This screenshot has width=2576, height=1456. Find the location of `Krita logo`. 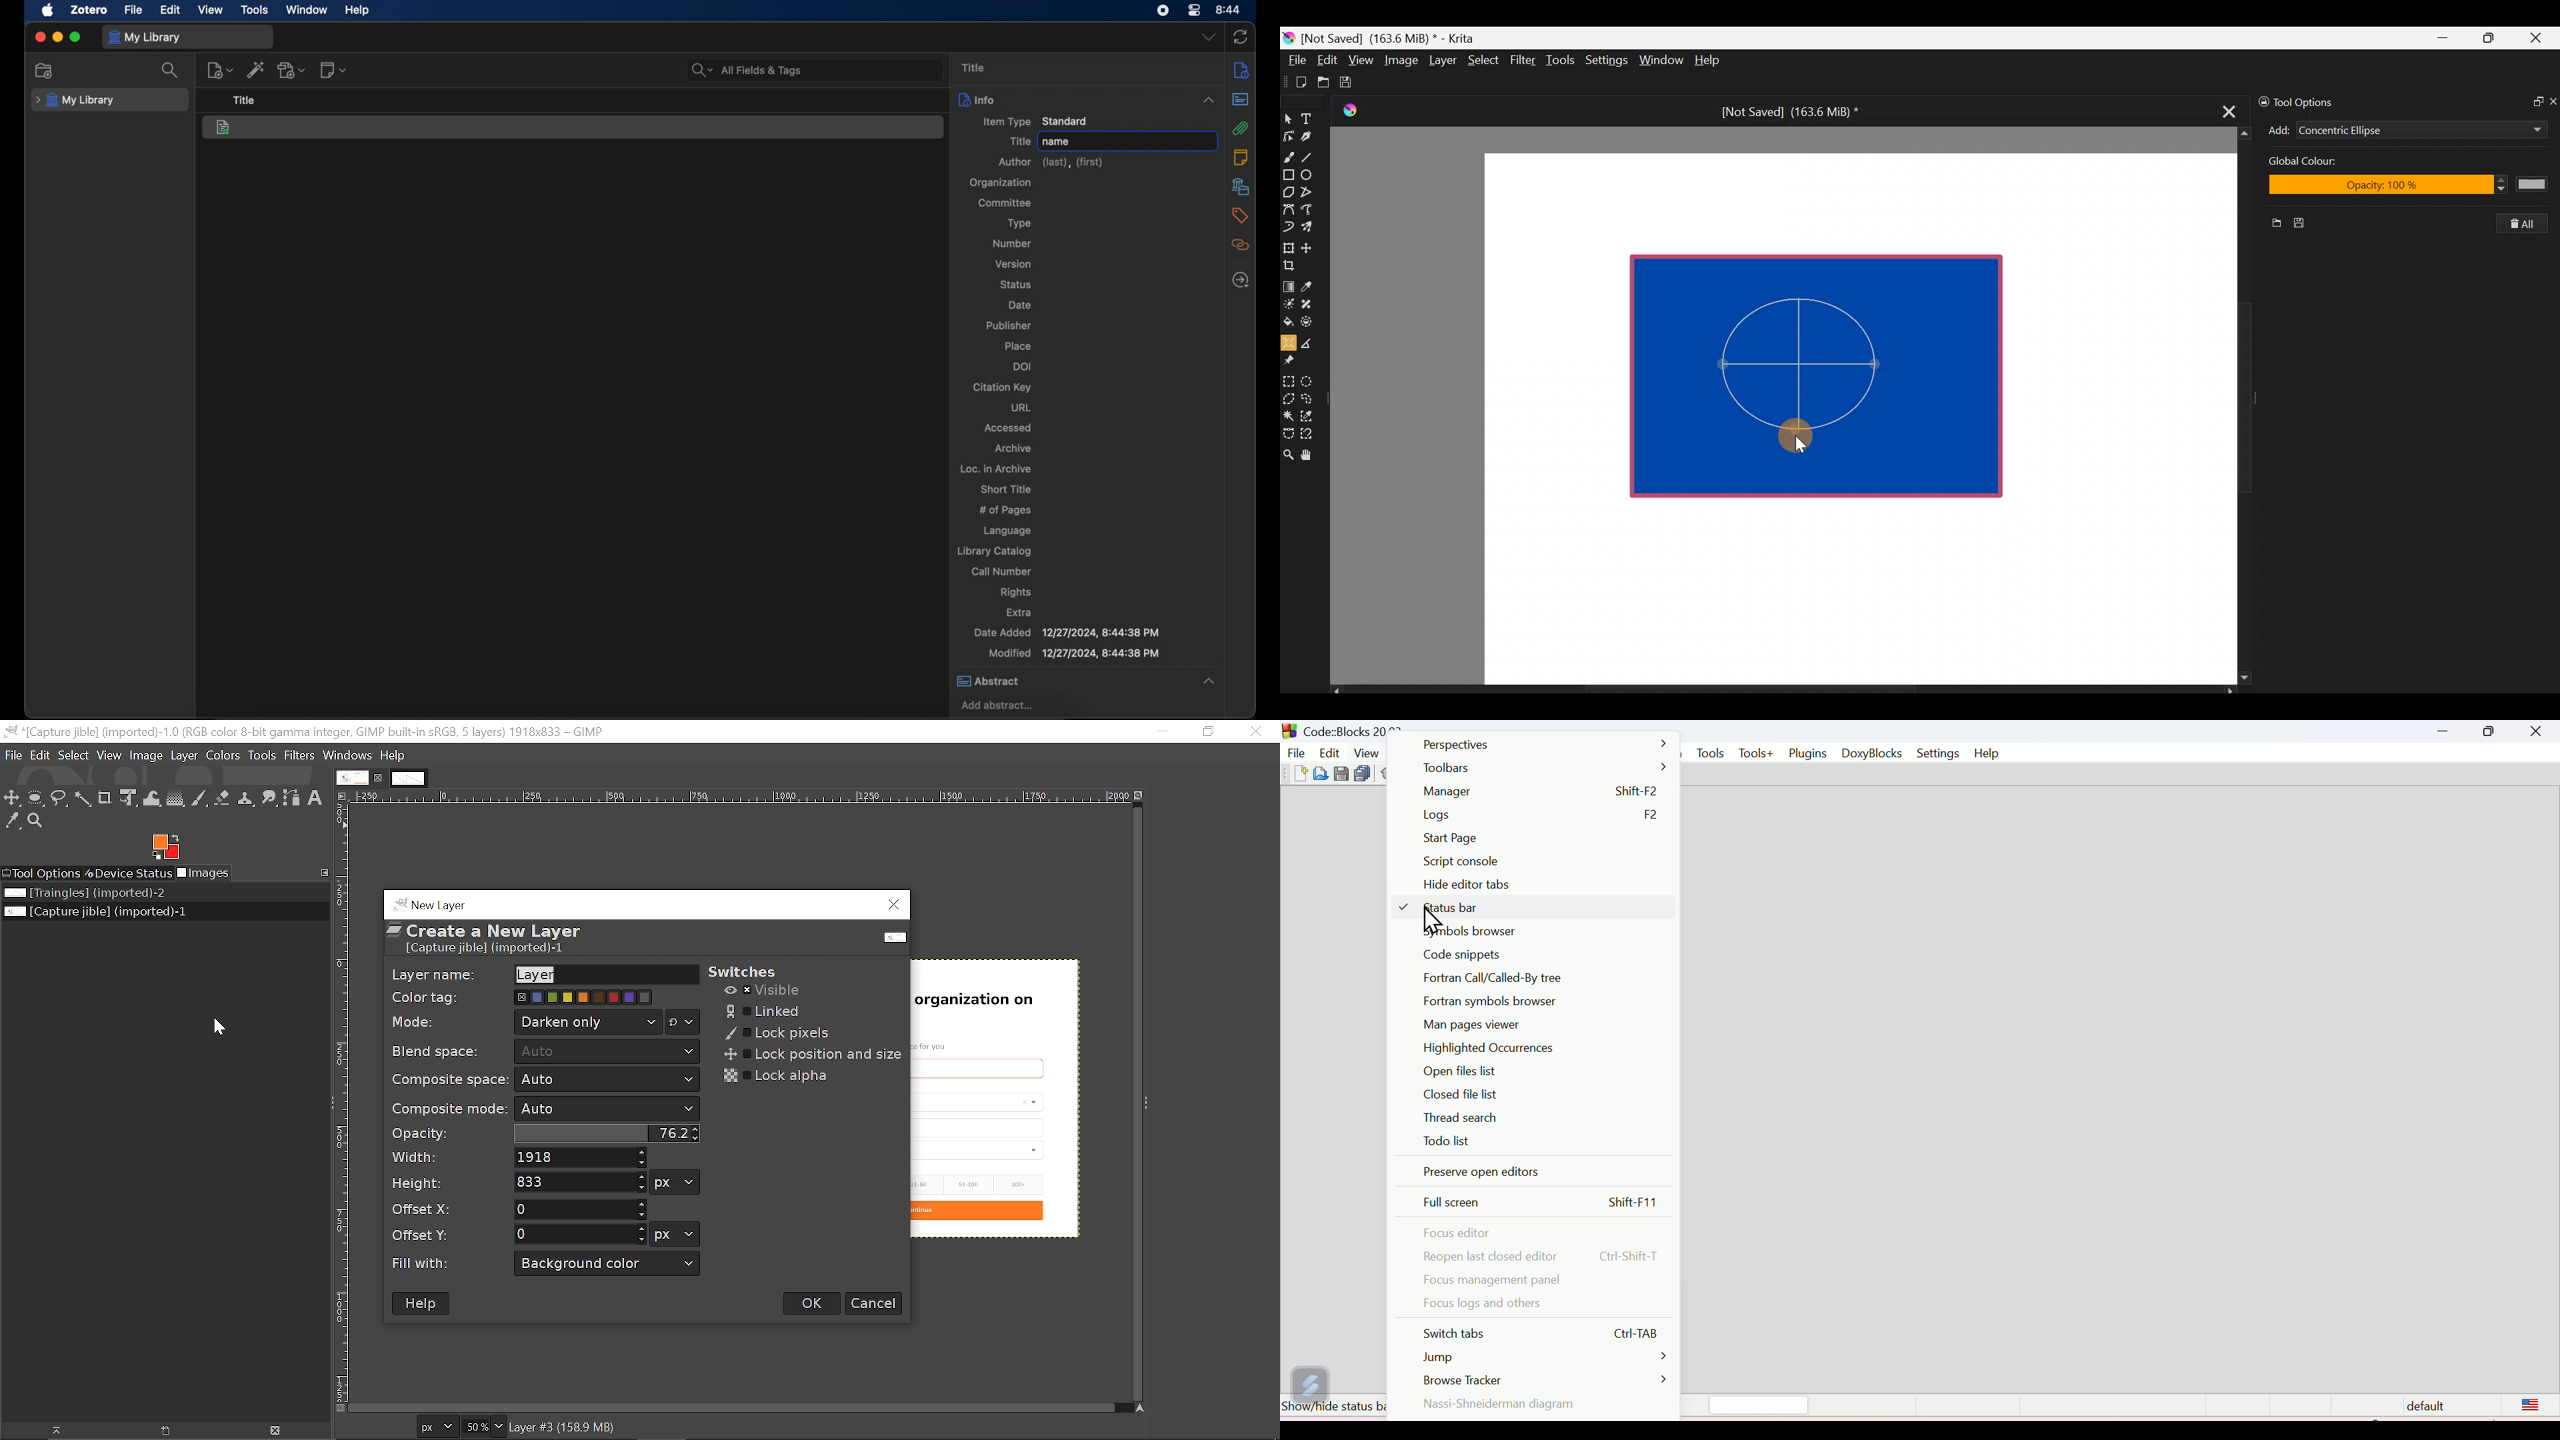

Krita logo is located at coordinates (1289, 37).